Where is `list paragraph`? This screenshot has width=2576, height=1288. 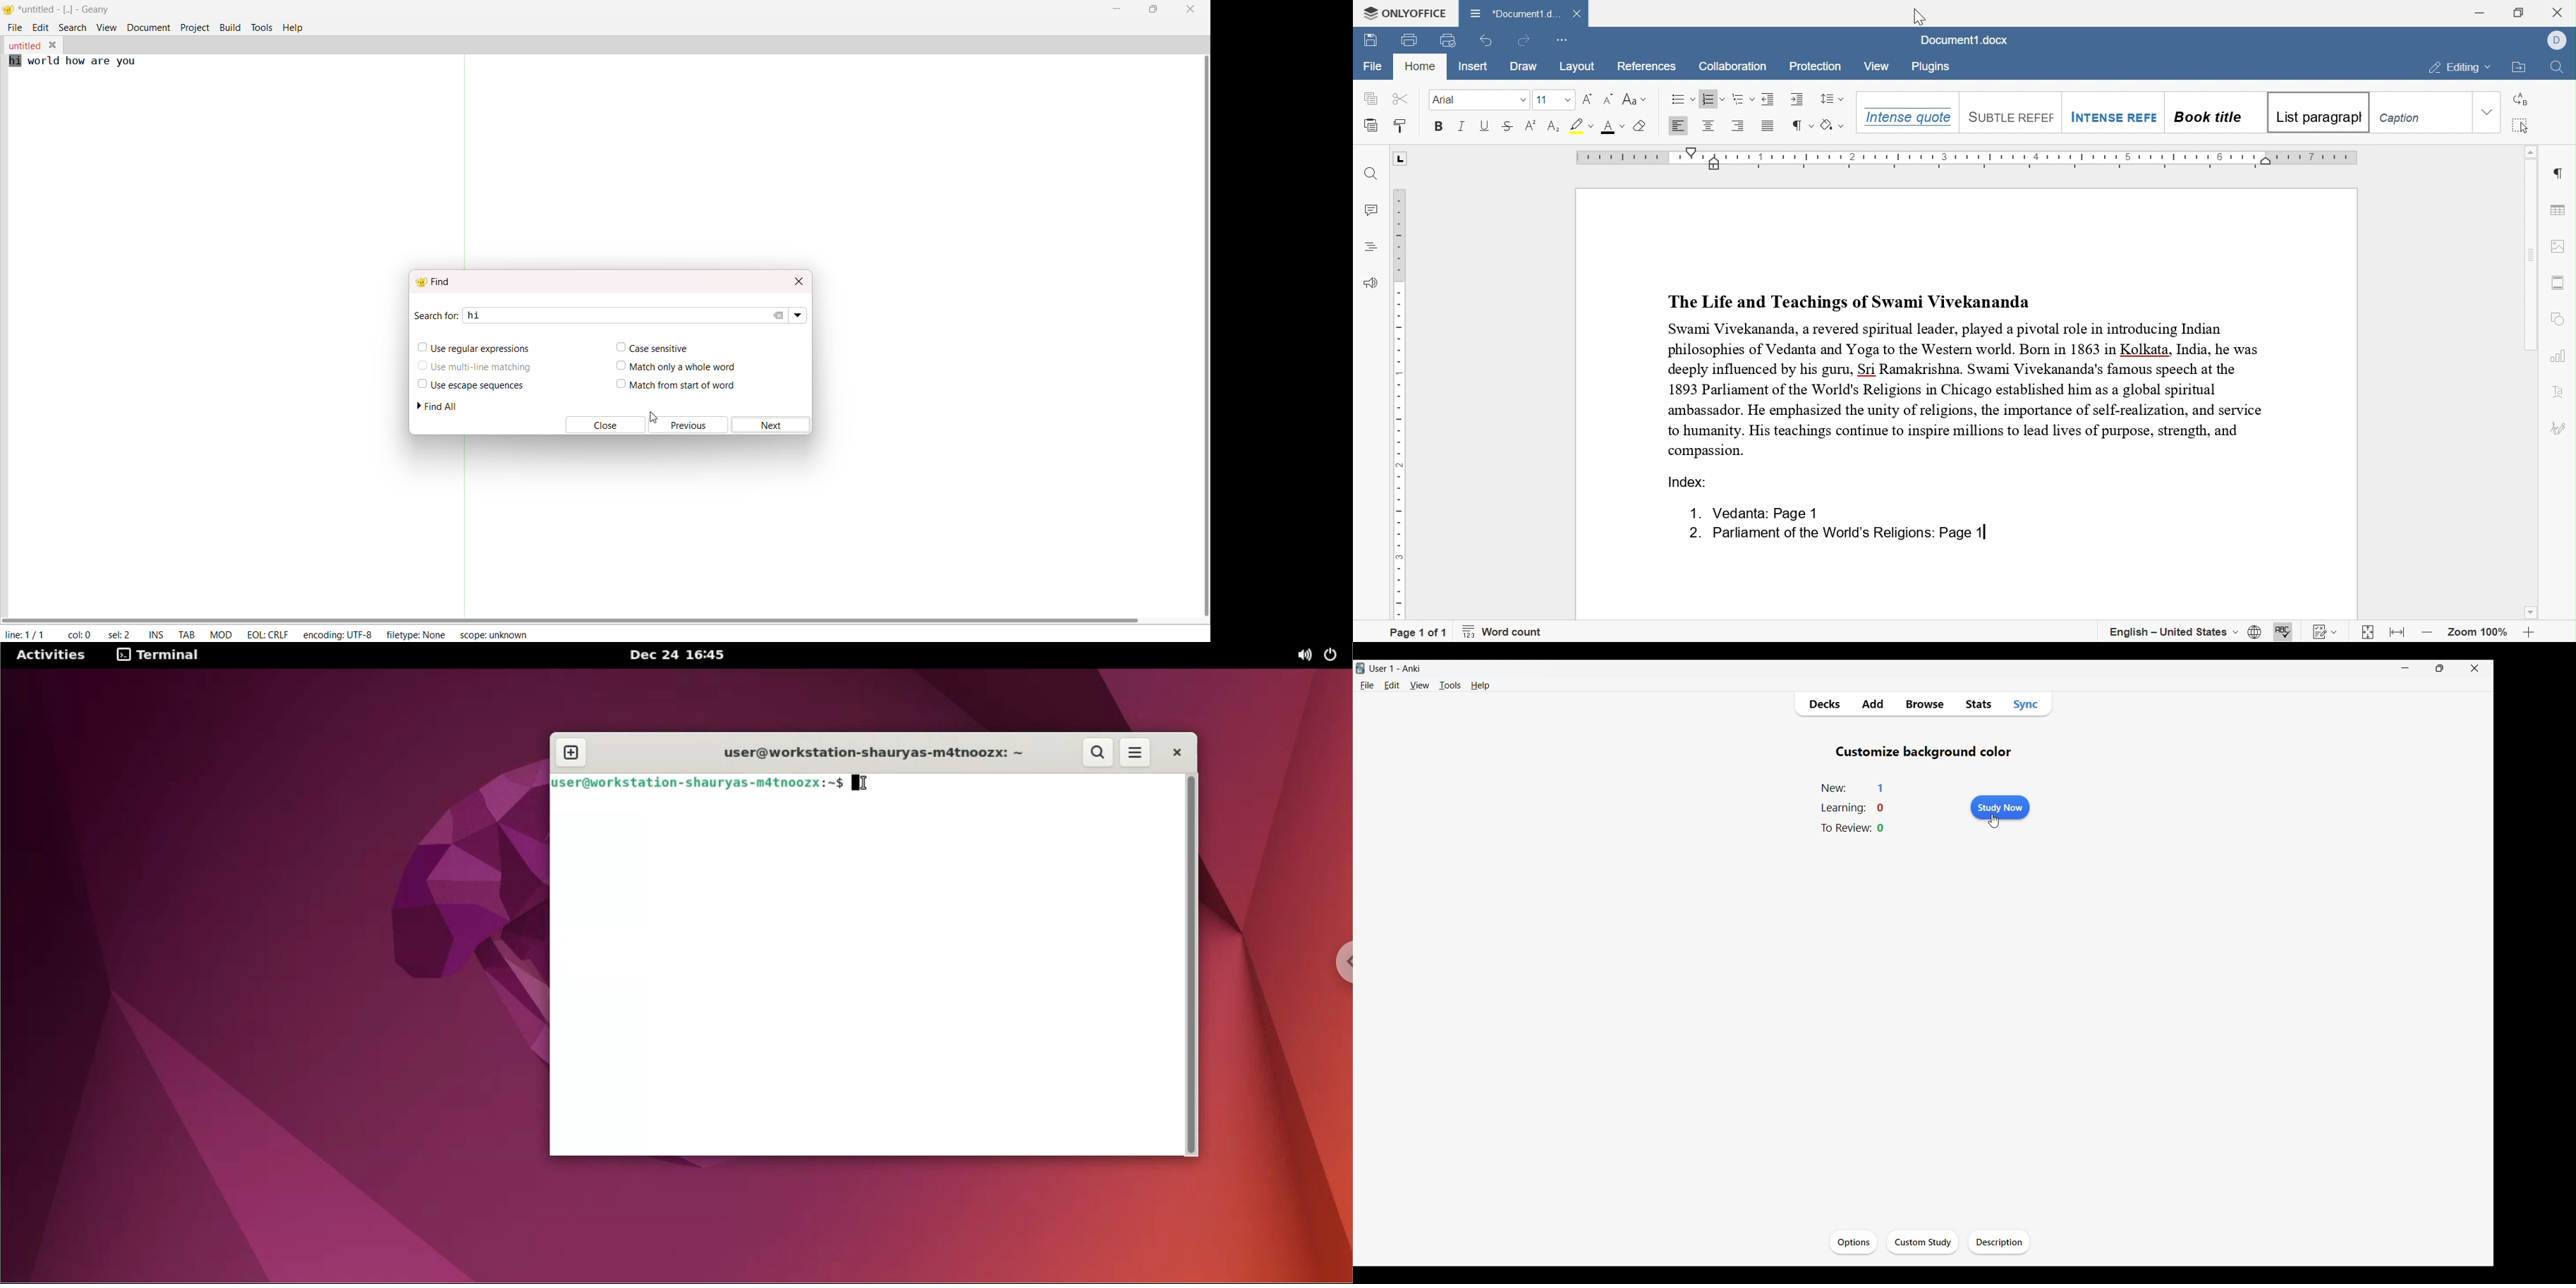
list paragraph is located at coordinates (2318, 114).